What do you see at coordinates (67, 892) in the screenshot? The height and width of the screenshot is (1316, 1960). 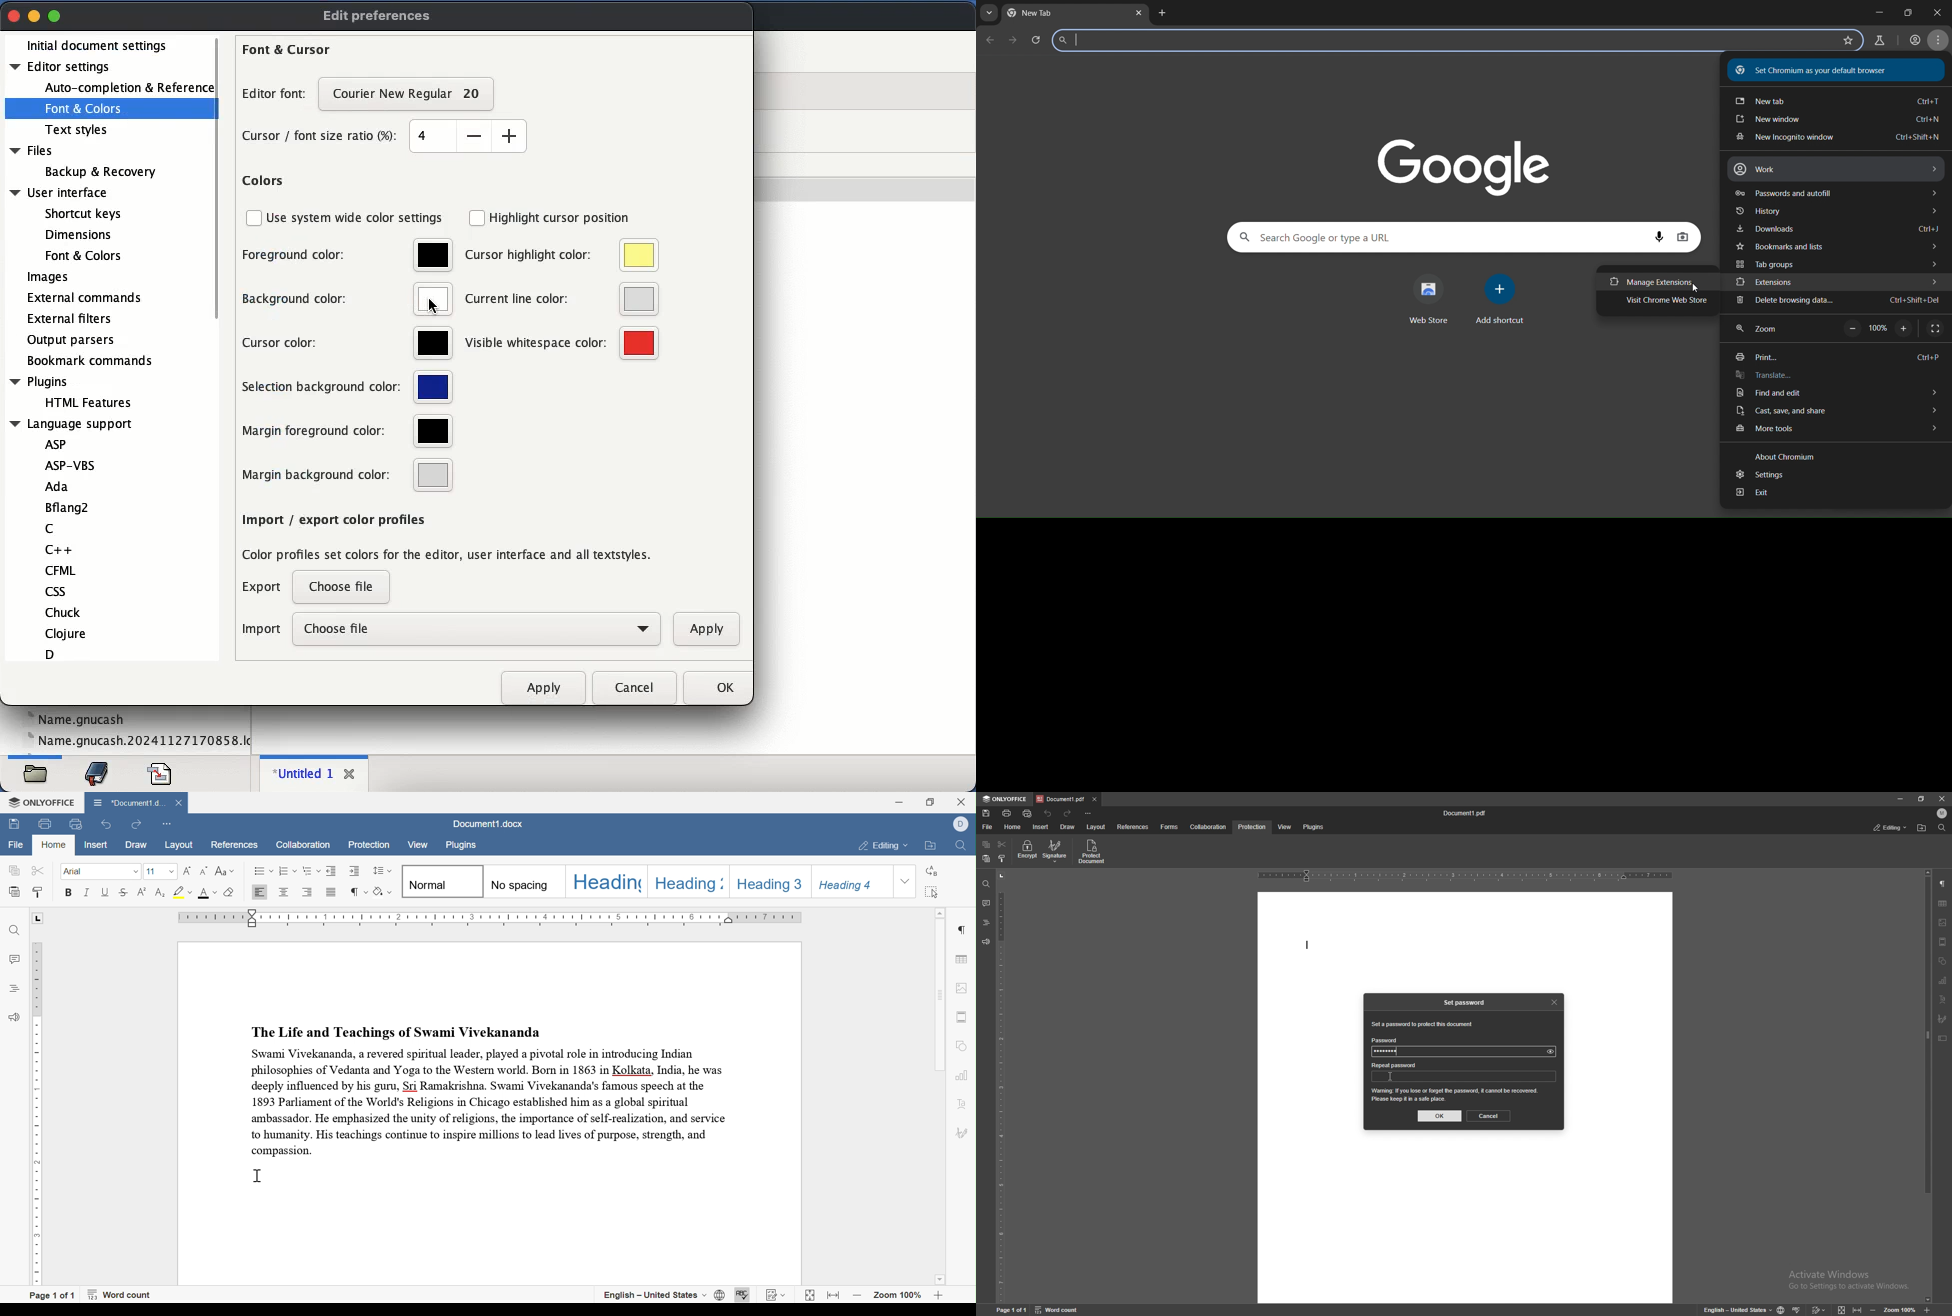 I see `bold` at bounding box center [67, 892].